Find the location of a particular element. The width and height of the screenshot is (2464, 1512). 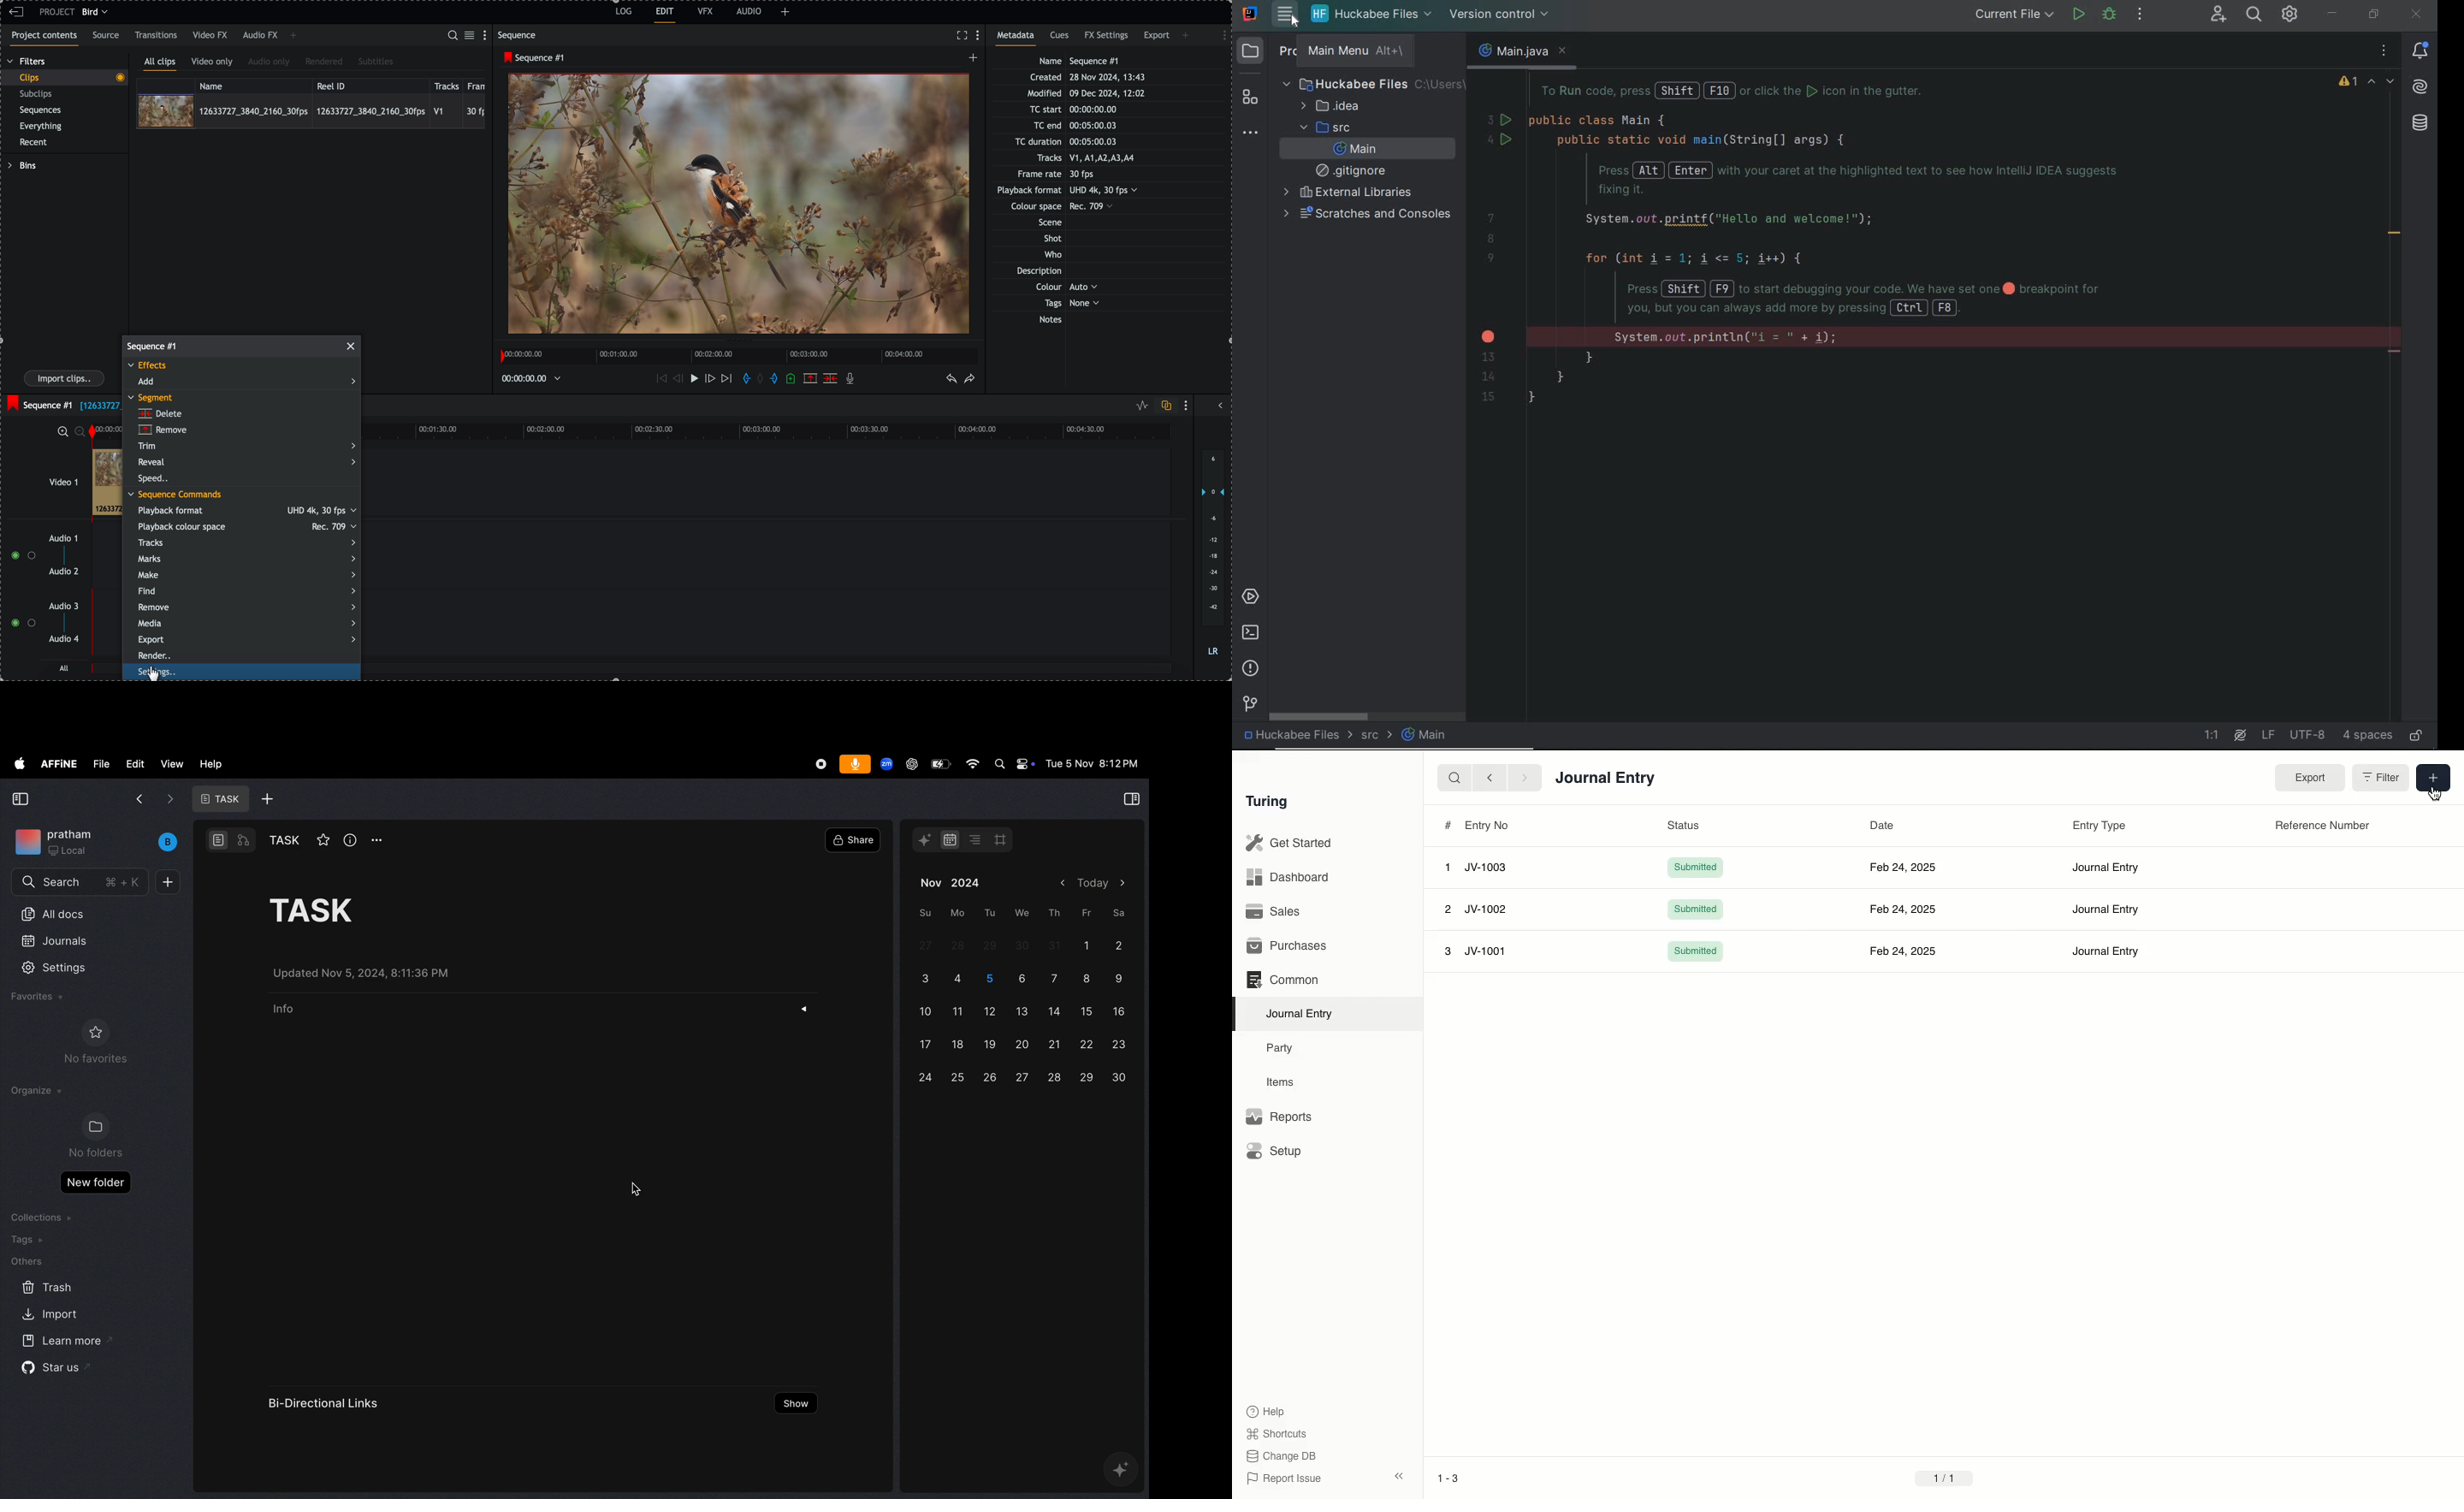

Get Started is located at coordinates (1290, 844).